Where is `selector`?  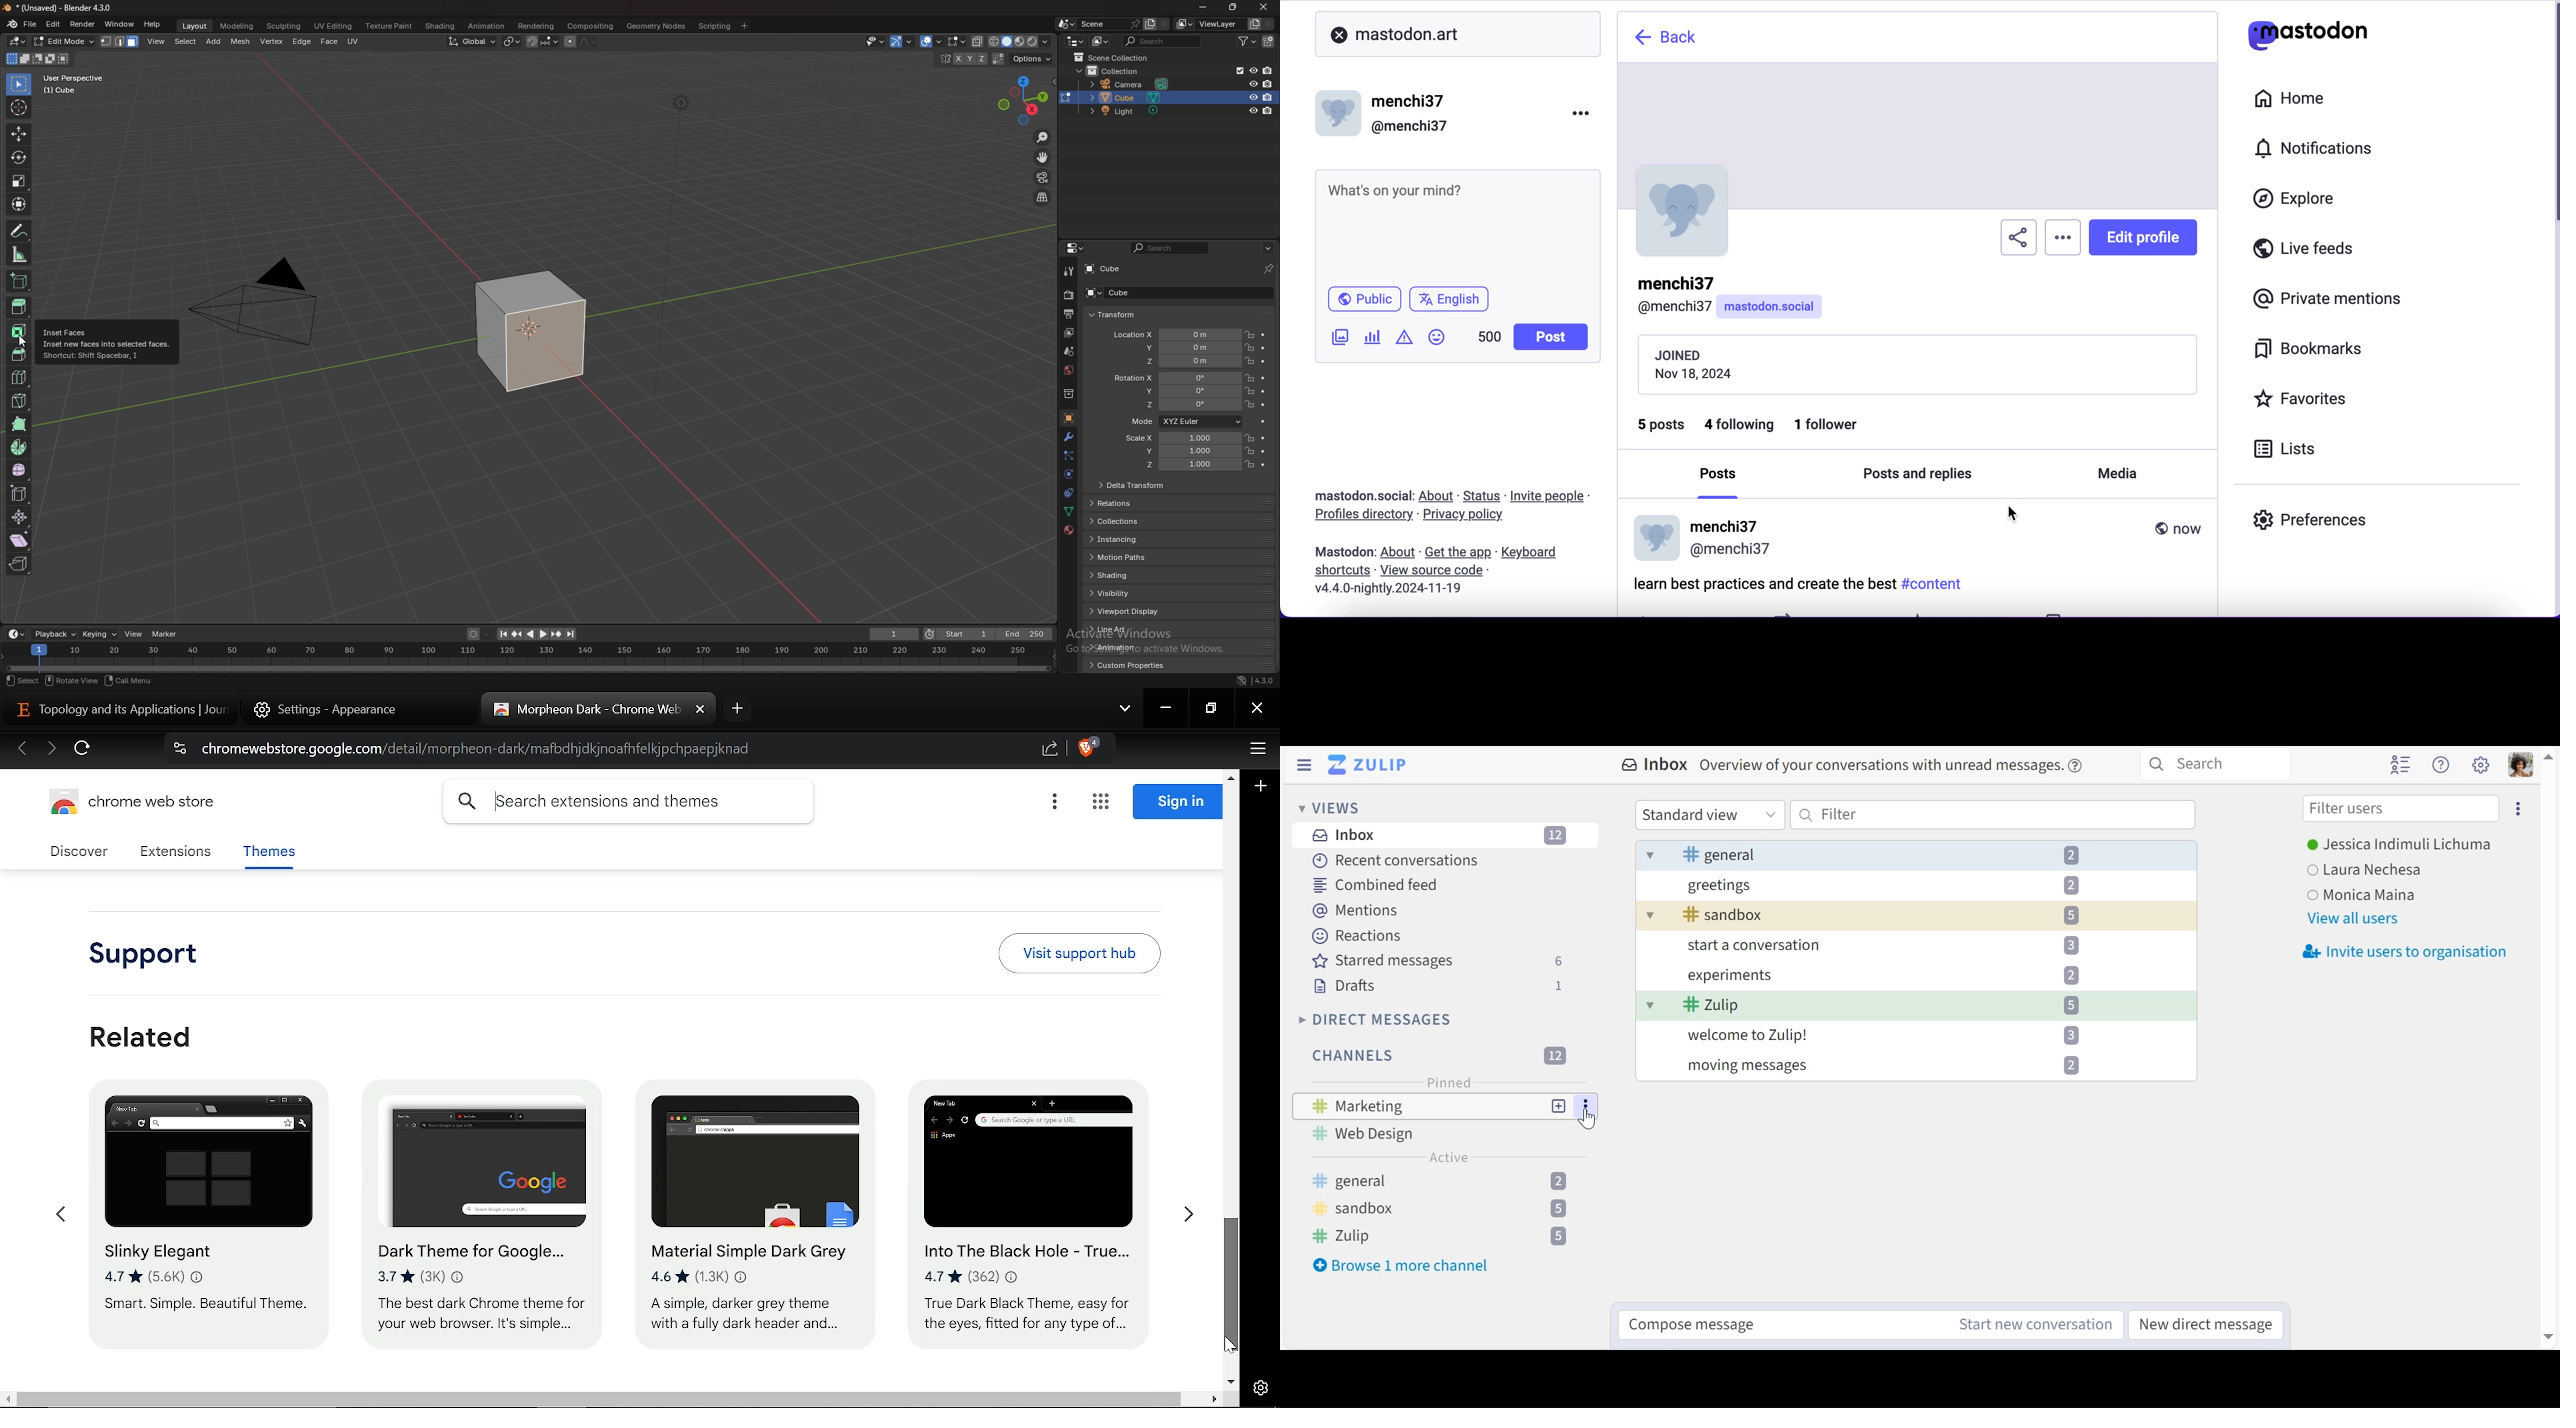 selector is located at coordinates (19, 83).